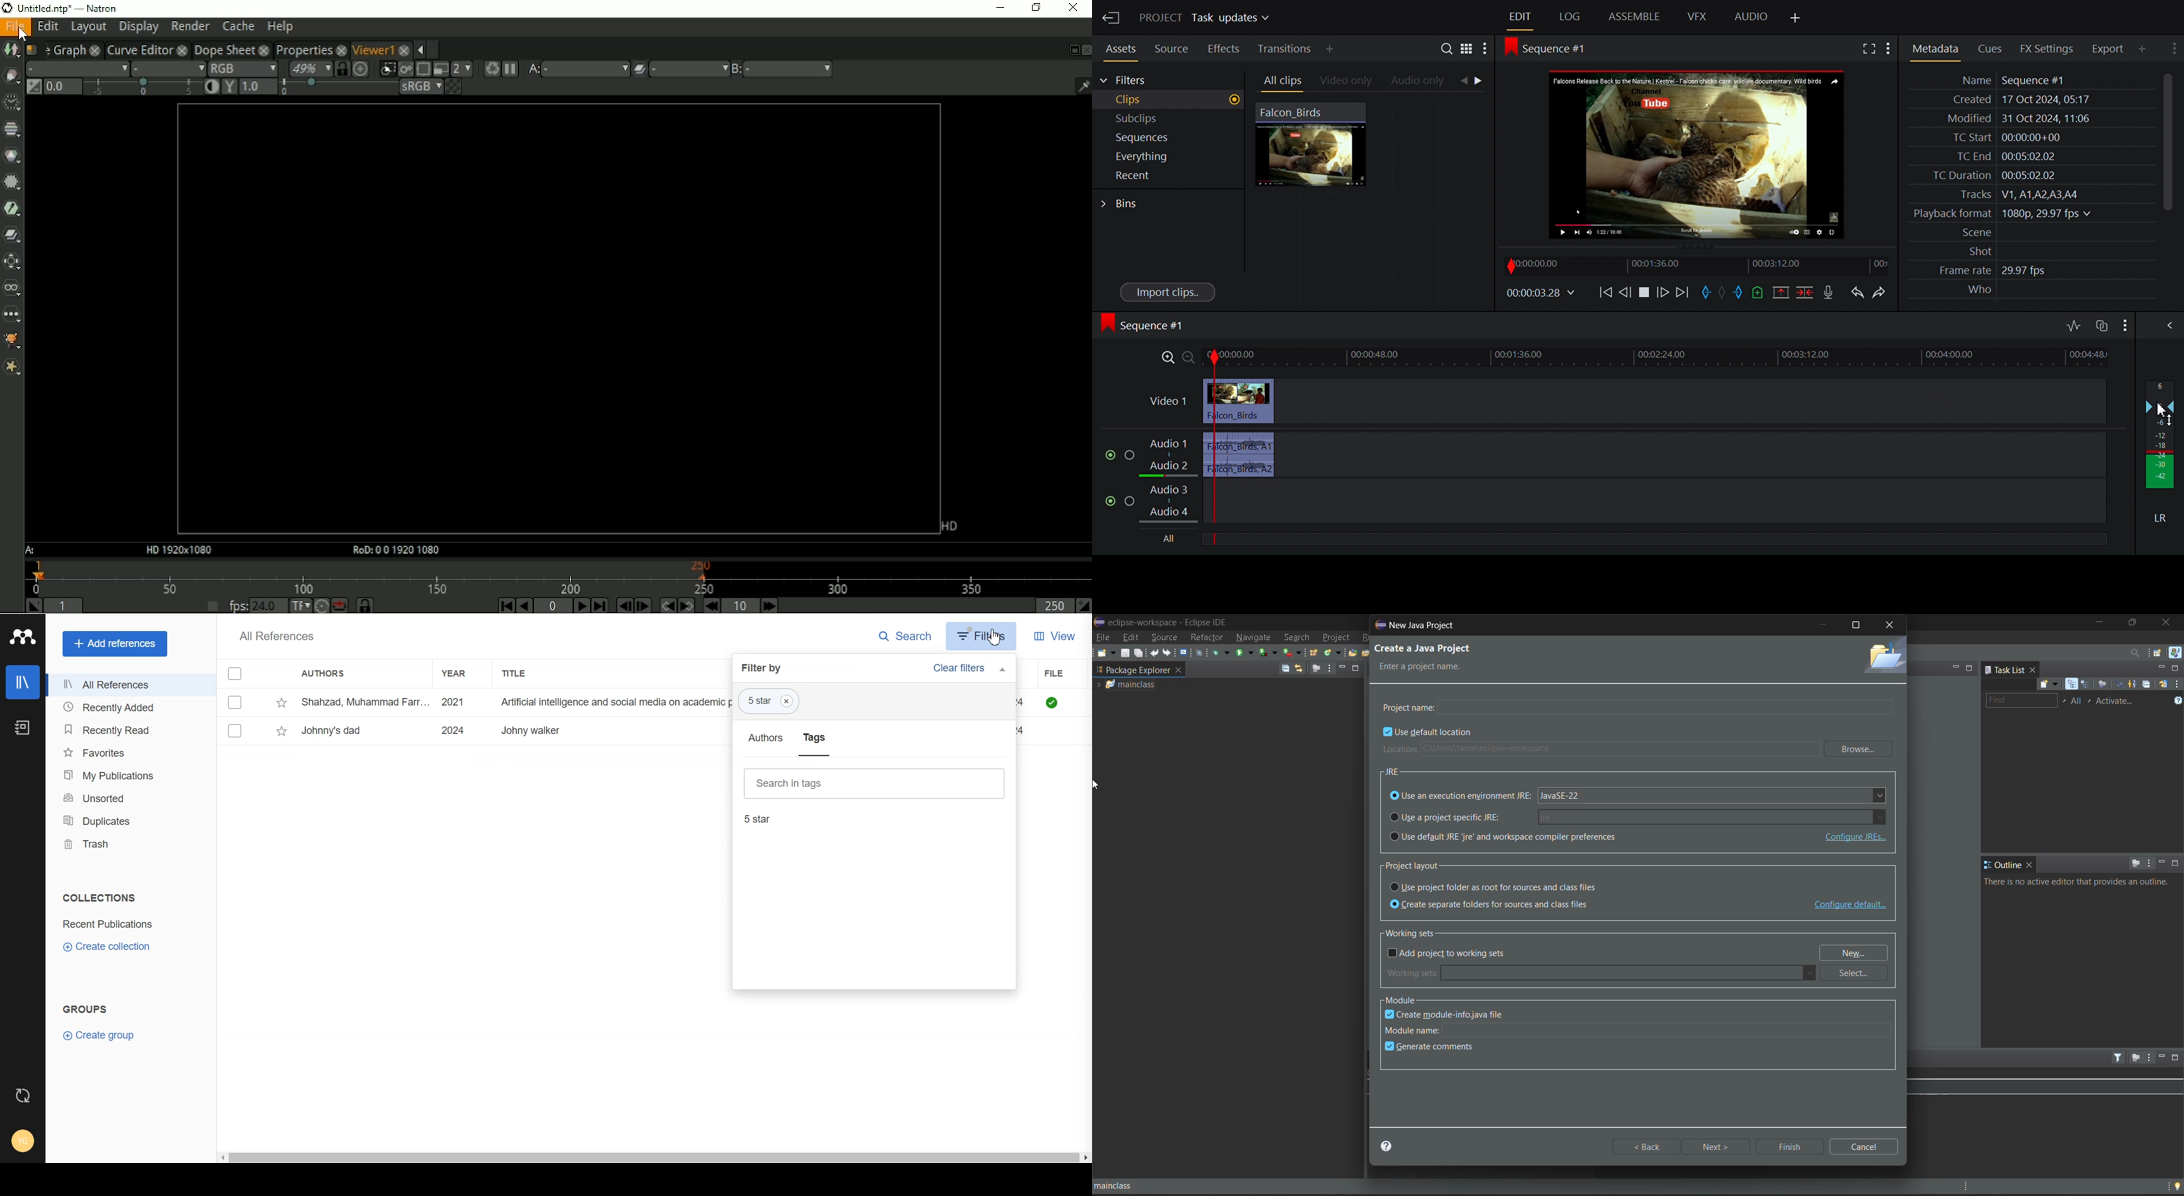 Image resolution: width=2184 pixels, height=1204 pixels. I want to click on Import clips, so click(1167, 292).